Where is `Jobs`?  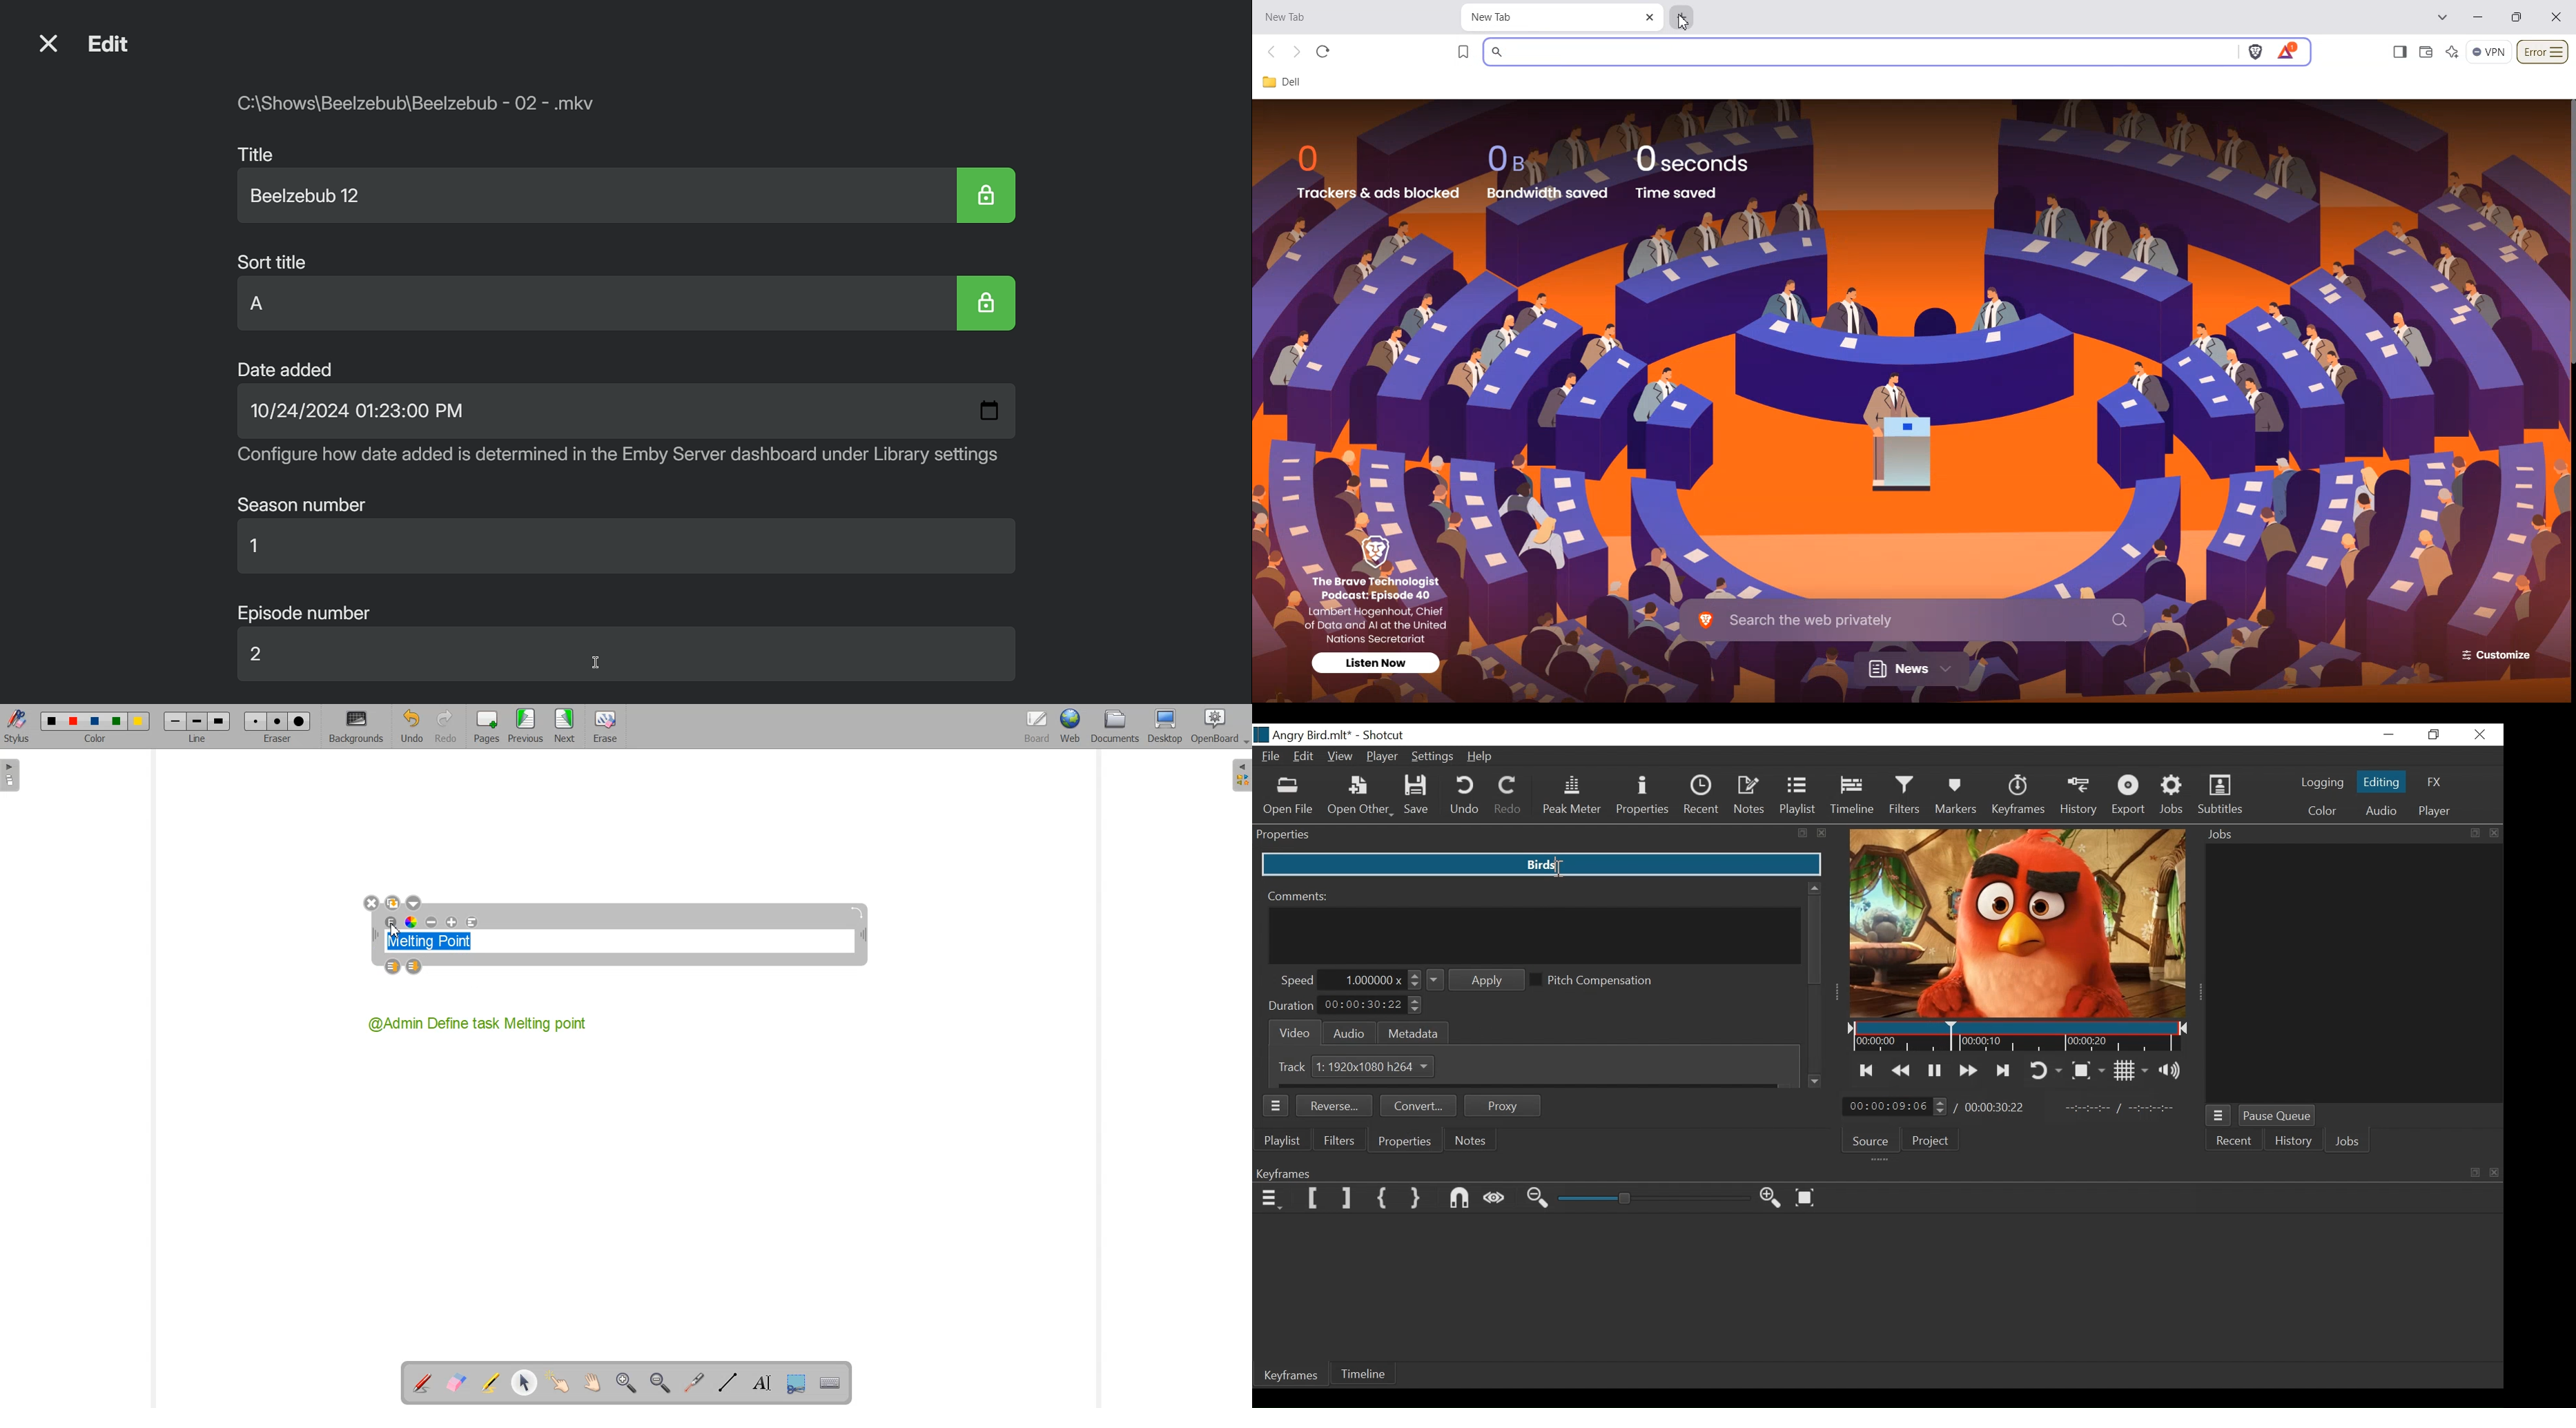 Jobs is located at coordinates (2349, 1141).